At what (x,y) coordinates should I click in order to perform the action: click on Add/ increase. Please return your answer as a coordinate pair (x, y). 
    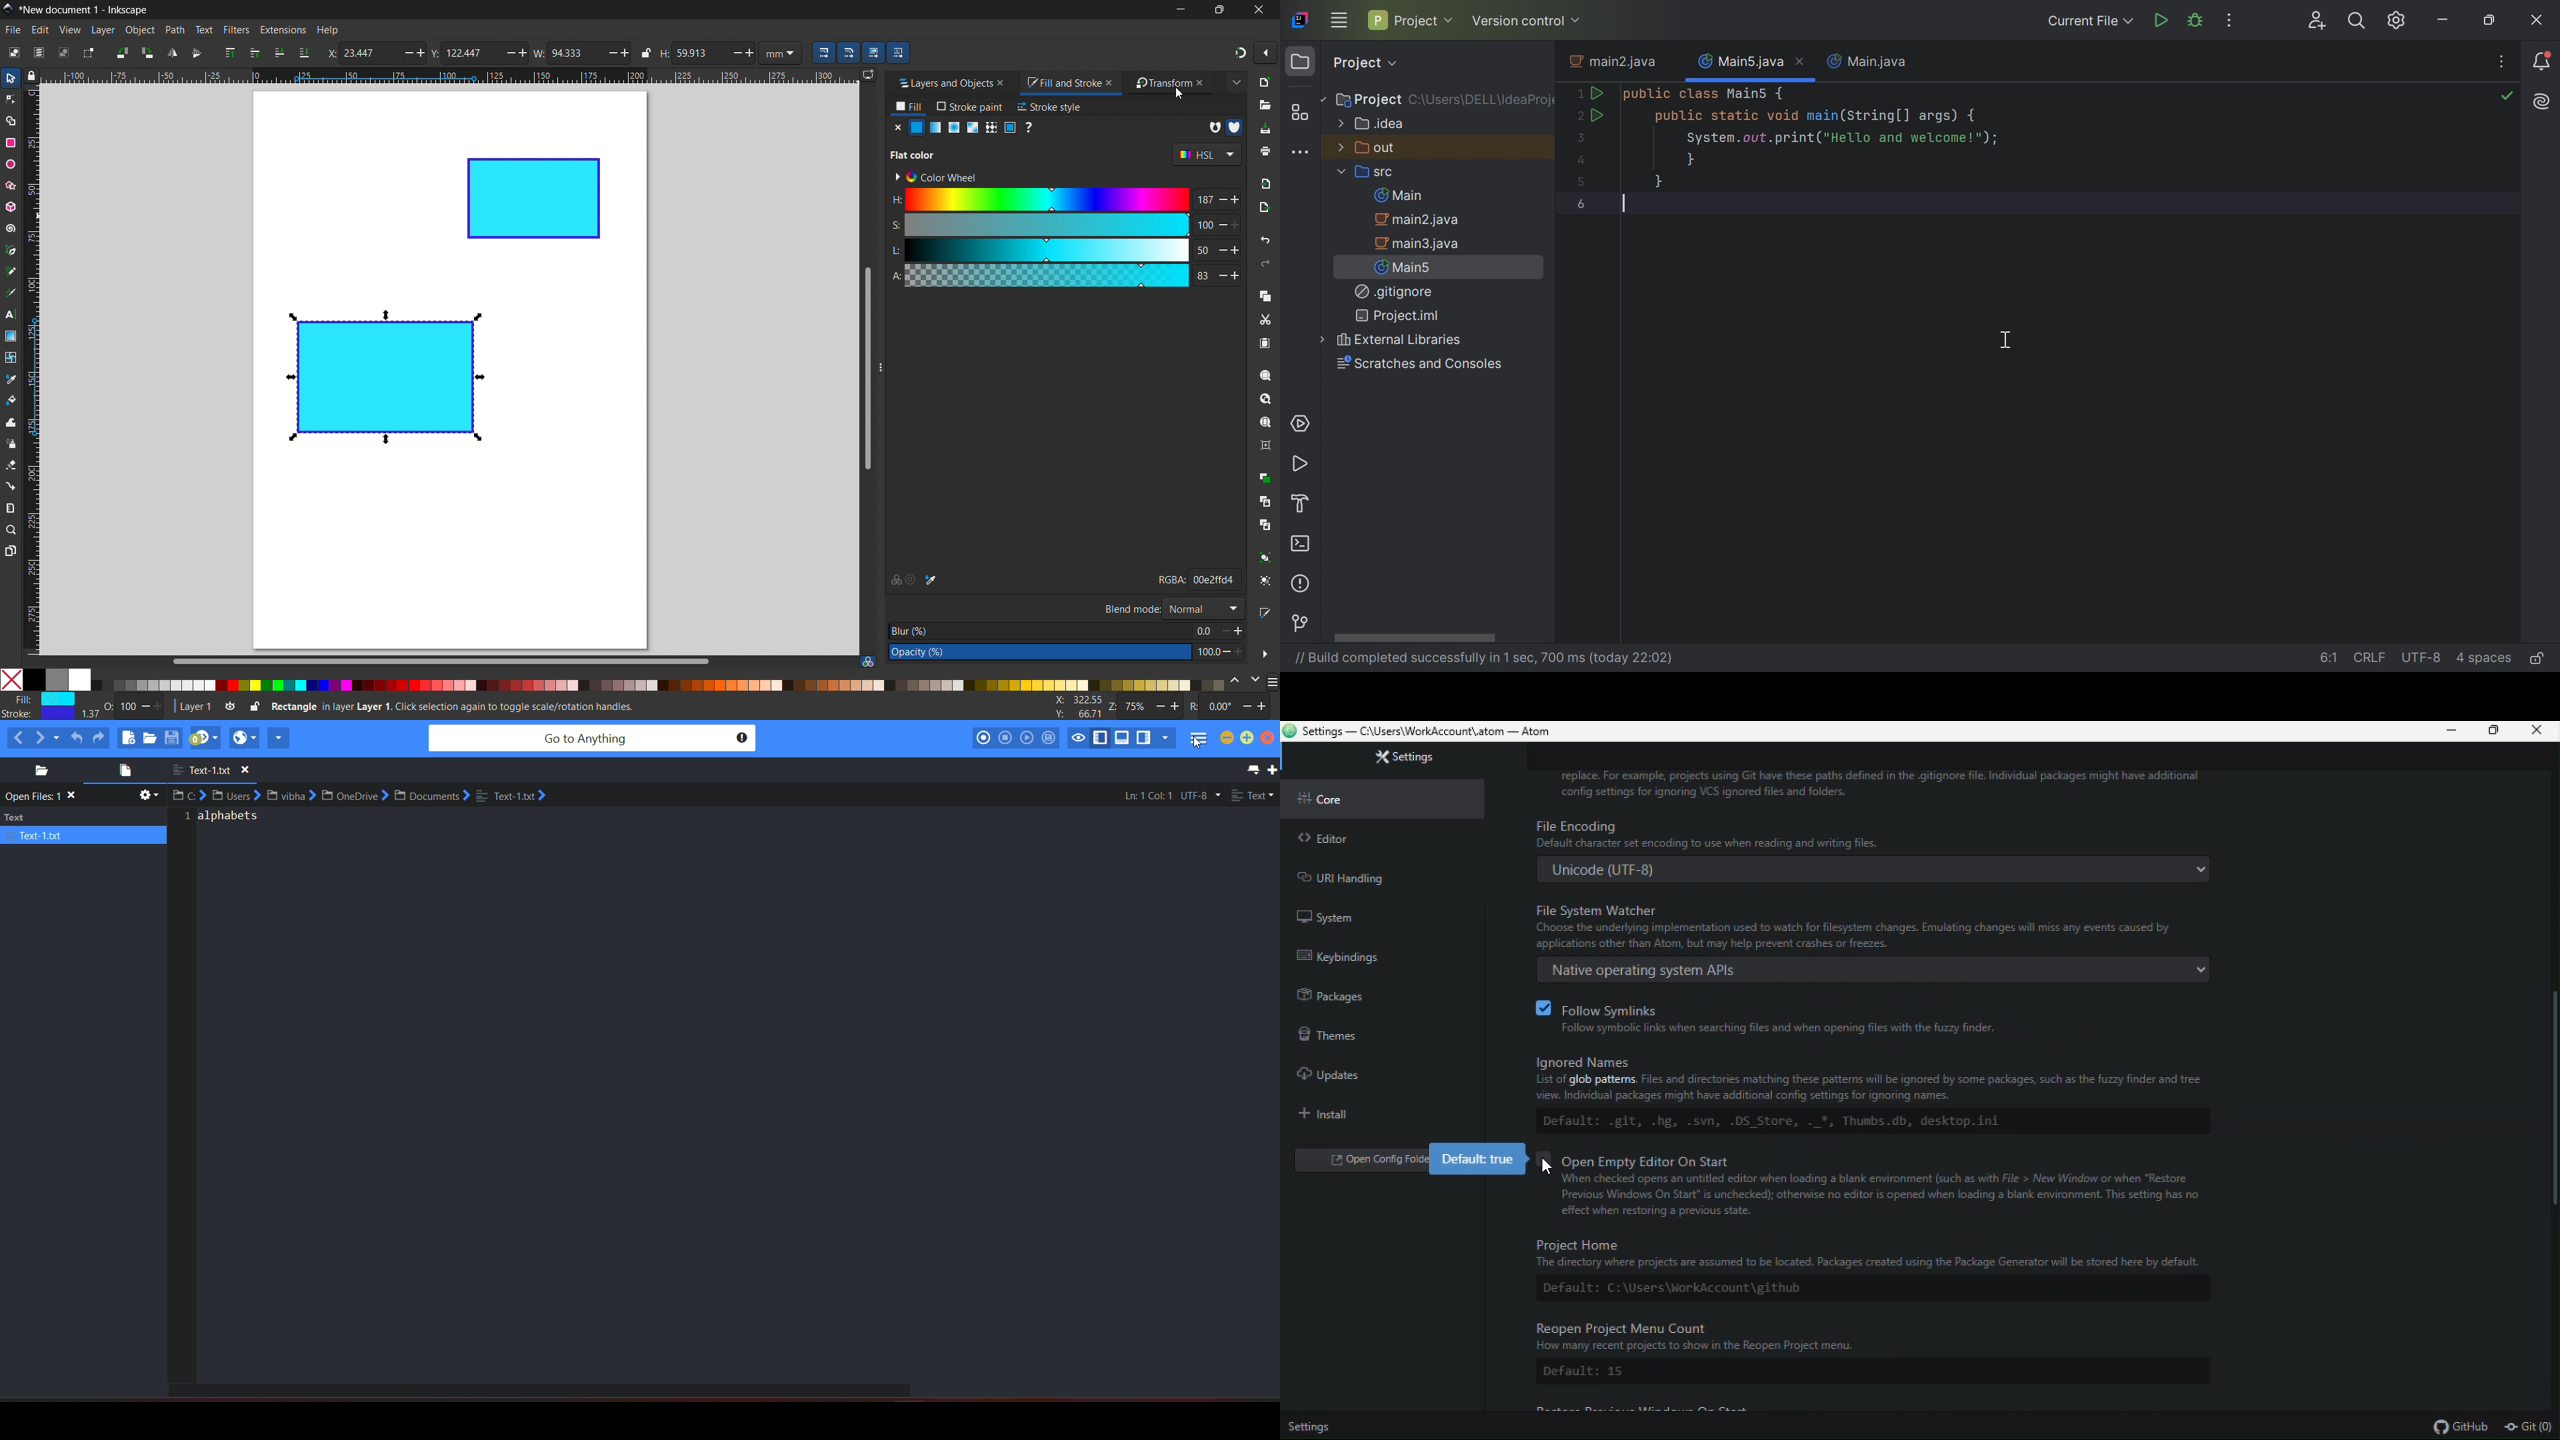
    Looking at the image, I should click on (419, 53).